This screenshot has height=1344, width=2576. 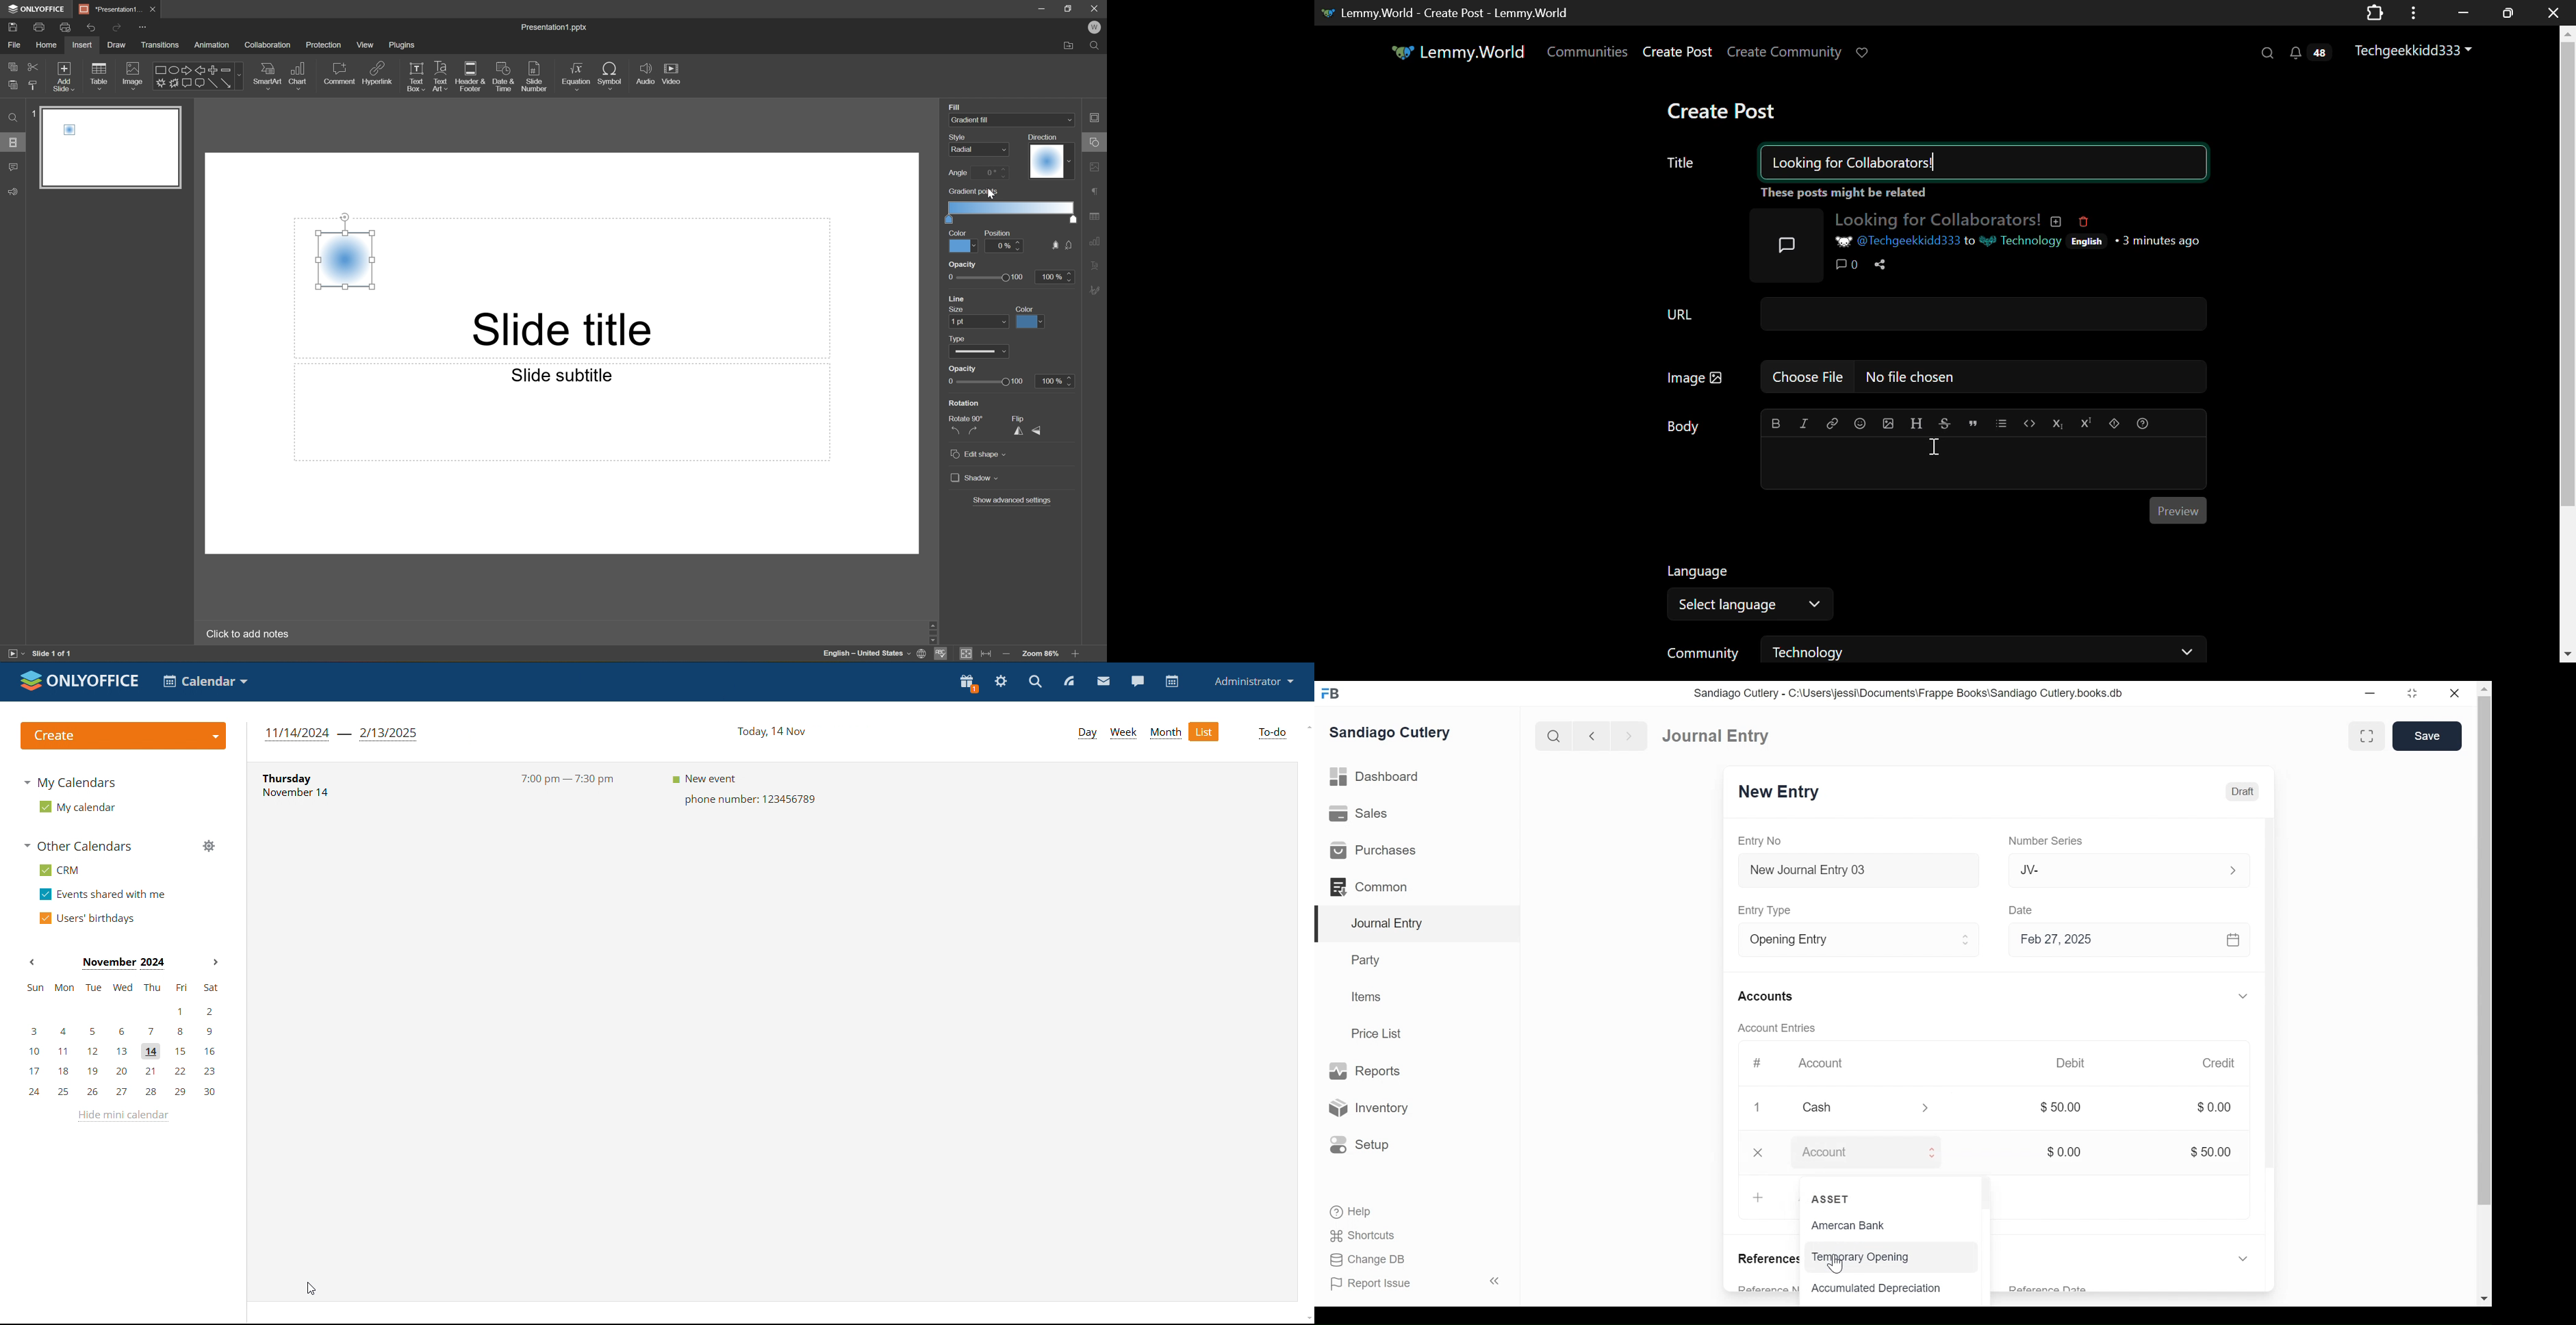 I want to click on Account Entries, so click(x=1779, y=1029).